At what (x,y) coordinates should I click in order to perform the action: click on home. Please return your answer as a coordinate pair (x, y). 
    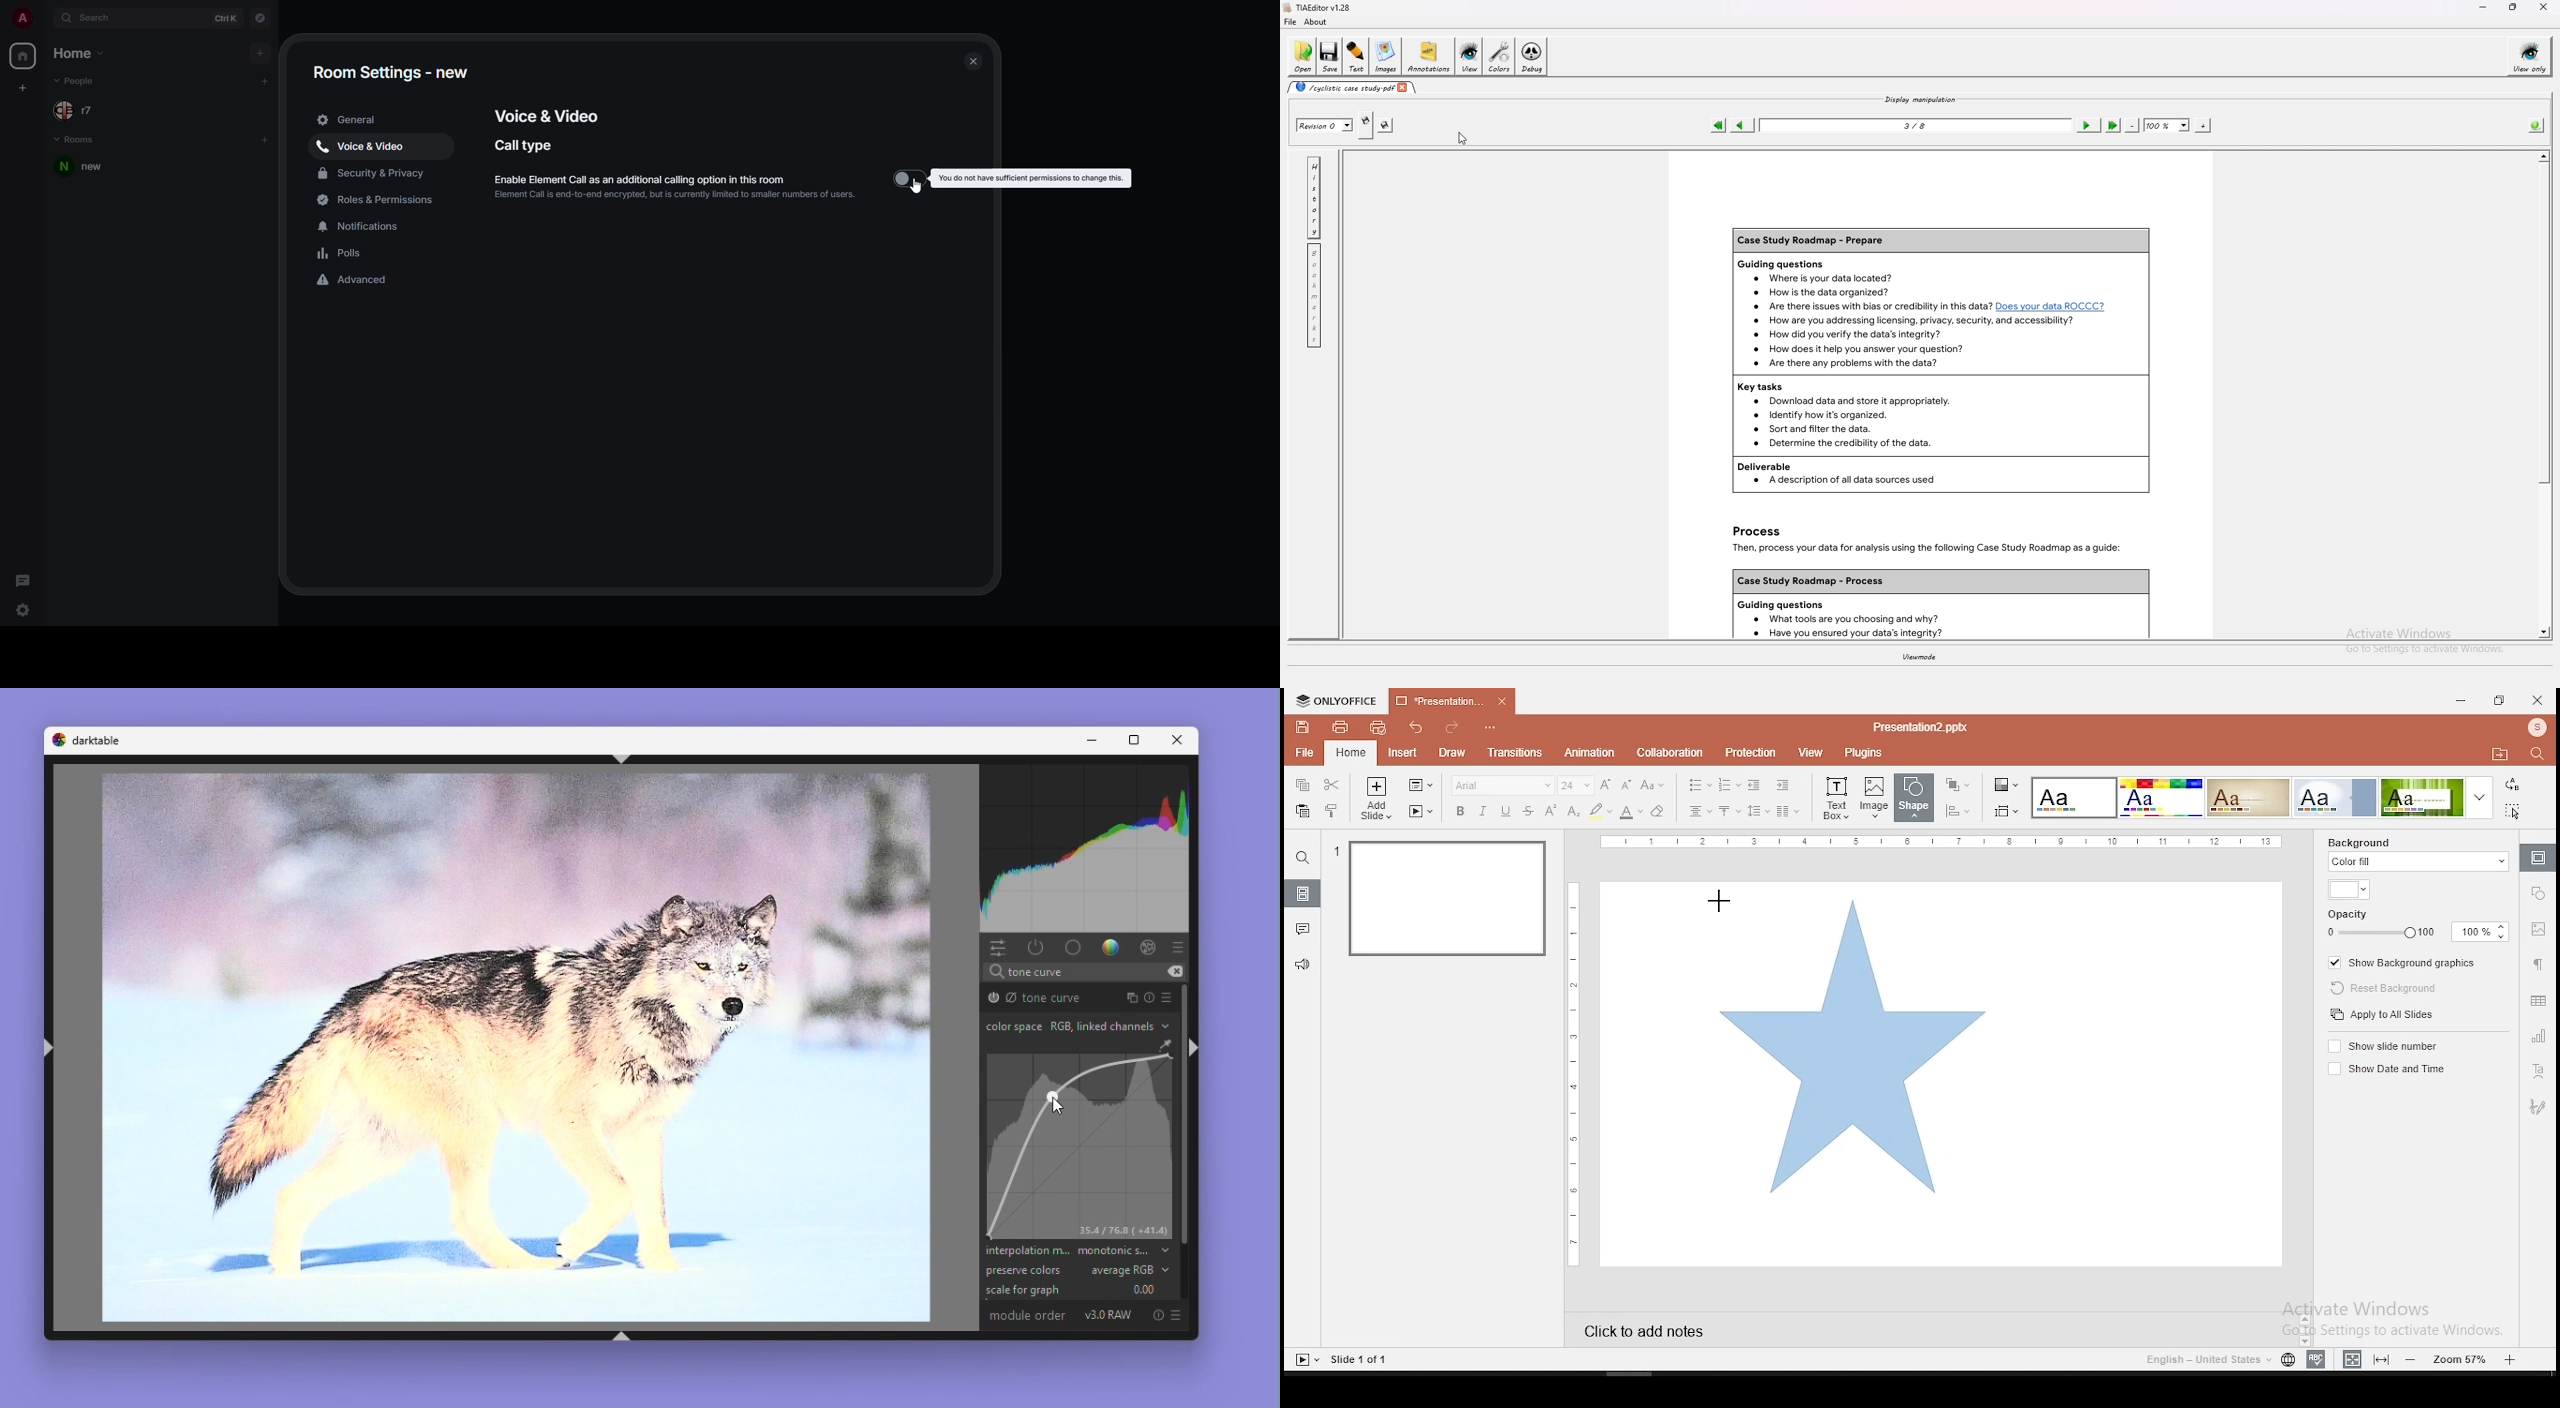
    Looking at the image, I should click on (86, 53).